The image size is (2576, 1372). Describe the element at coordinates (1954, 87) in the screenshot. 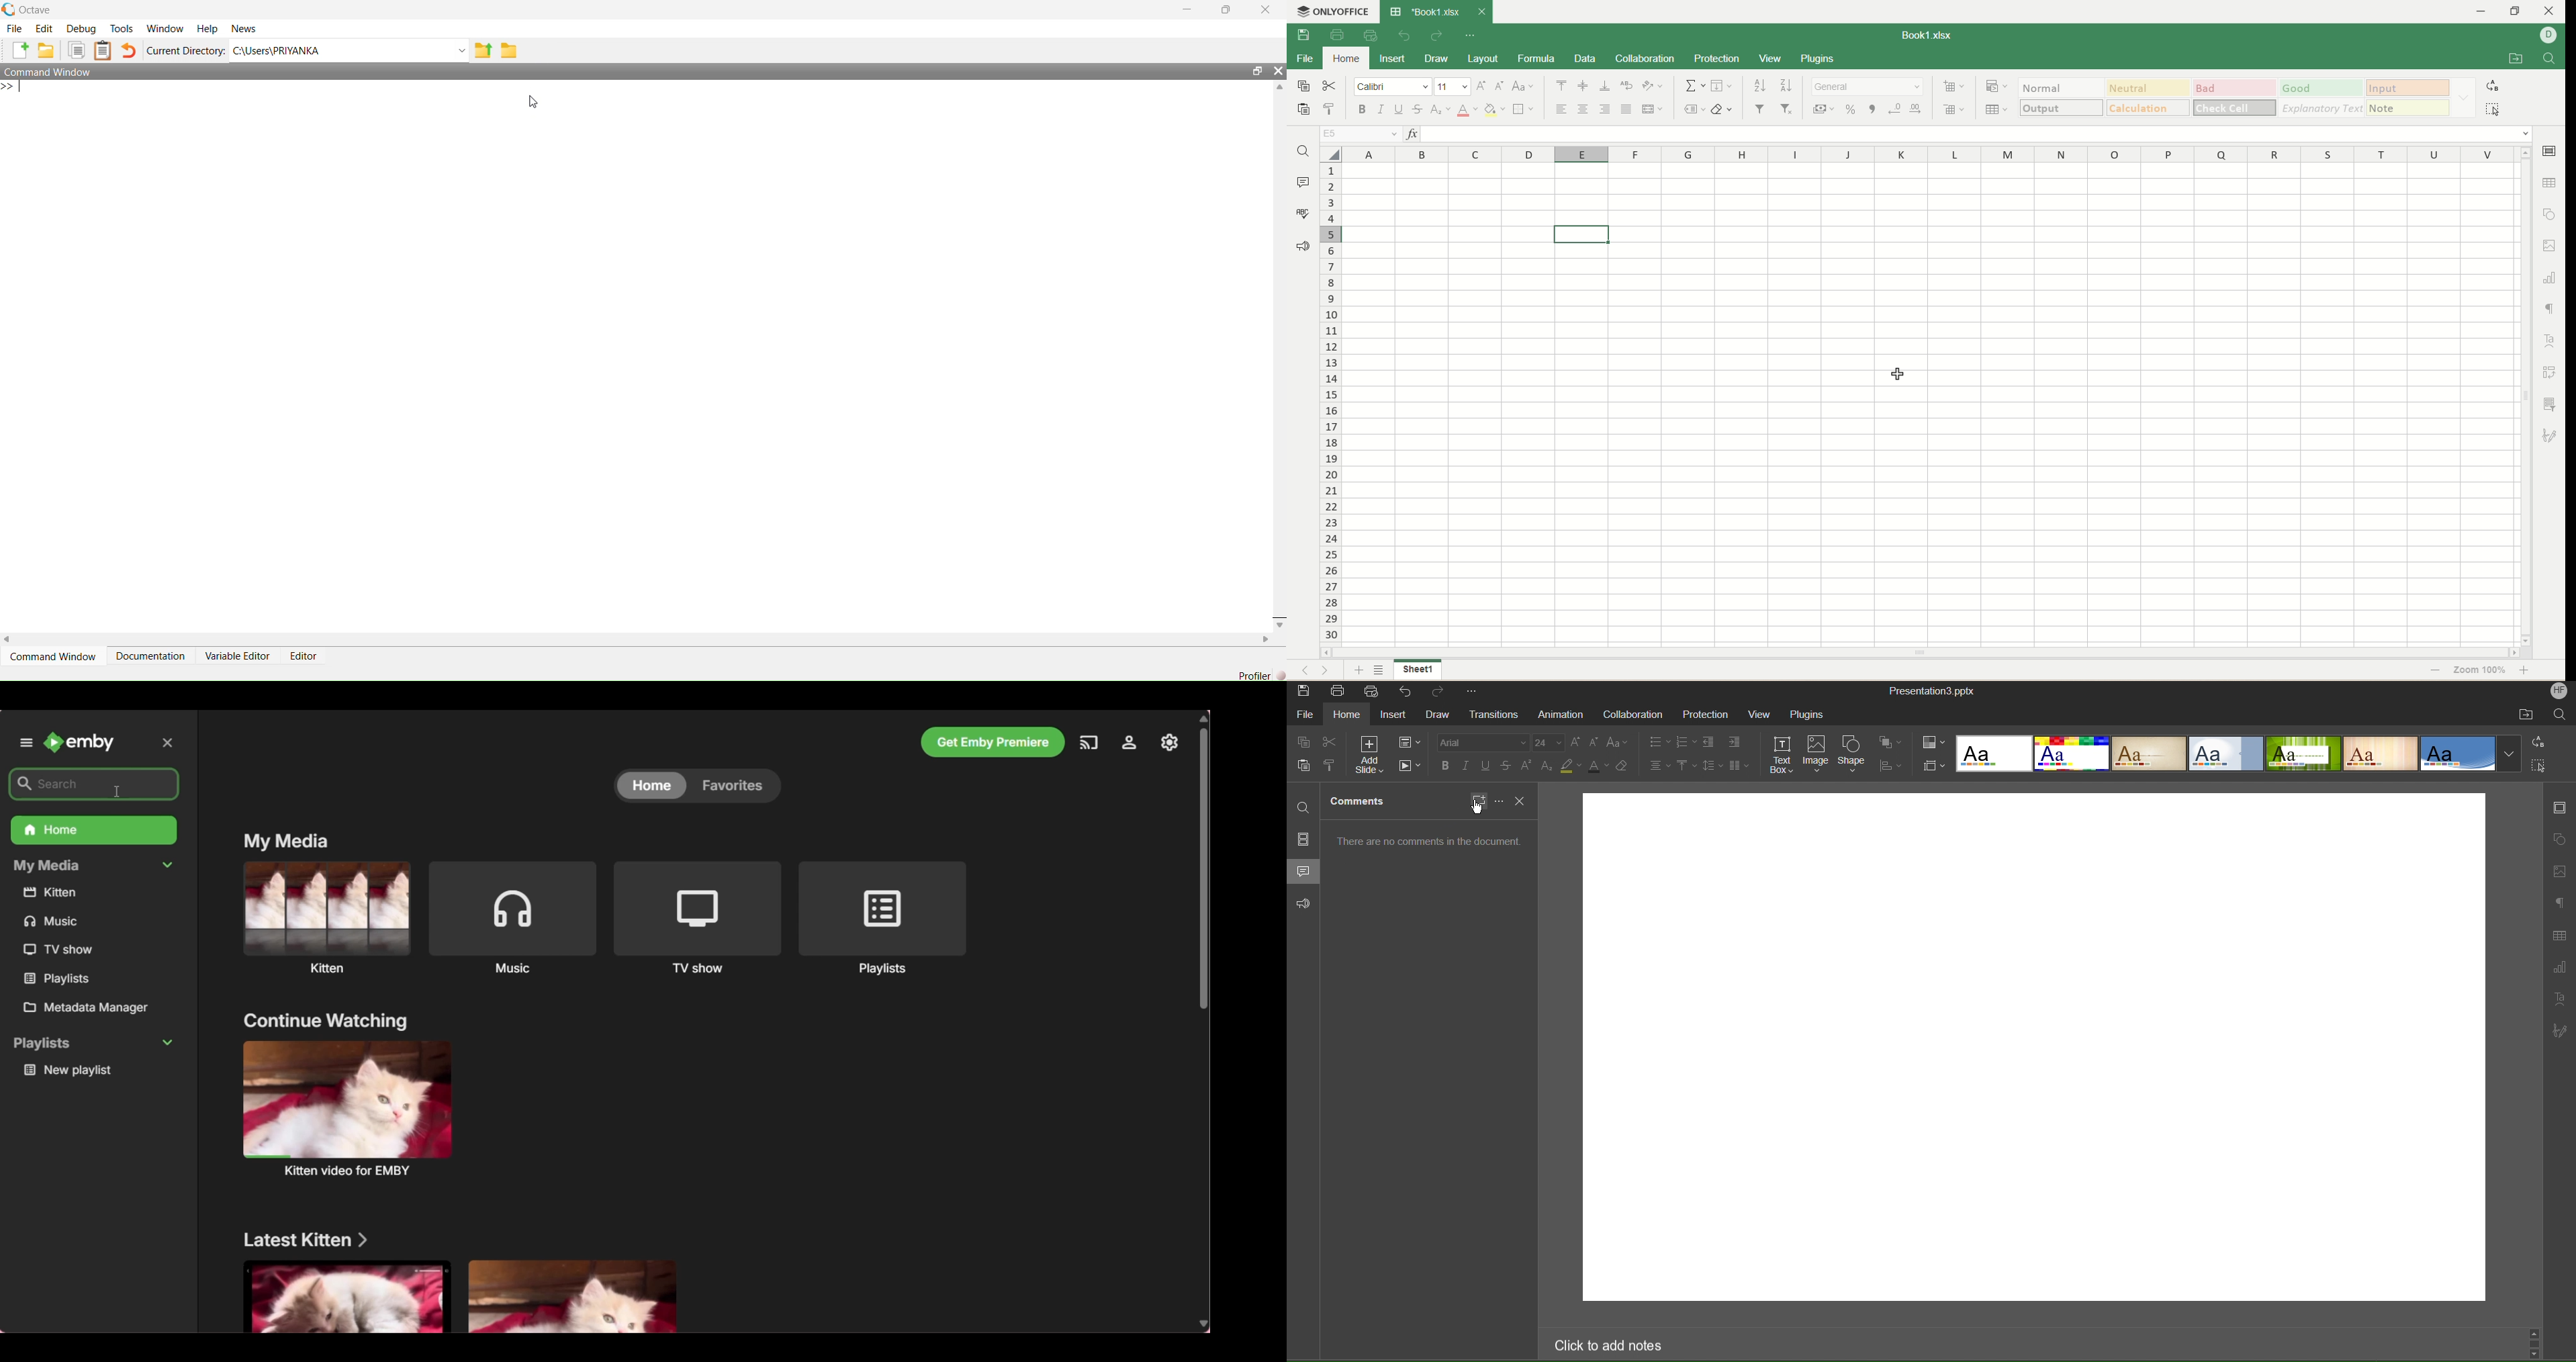

I see `insert cell` at that location.